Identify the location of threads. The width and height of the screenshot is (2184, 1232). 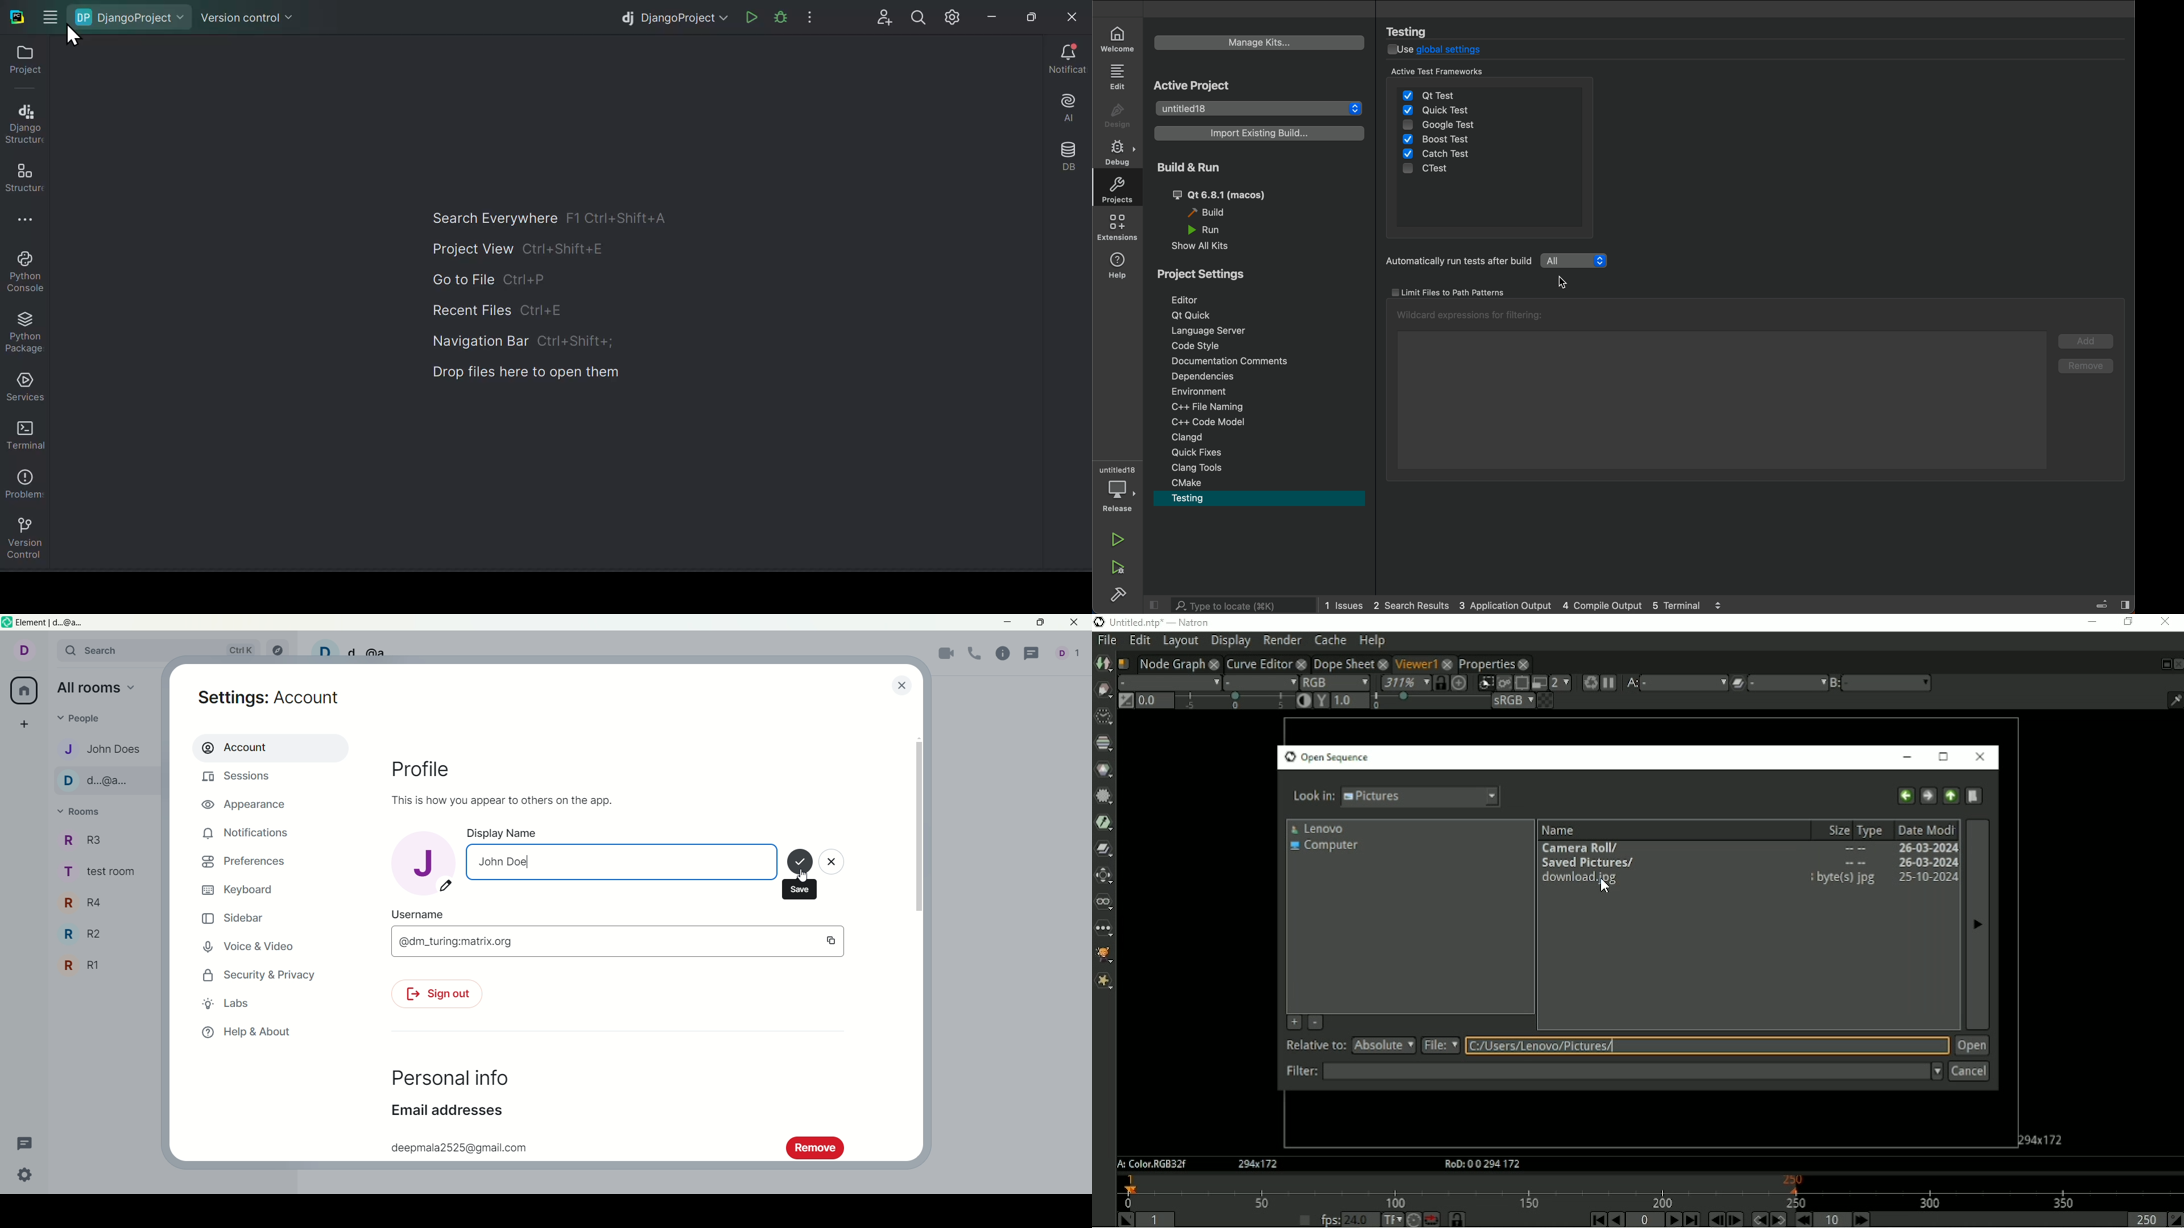
(1033, 654).